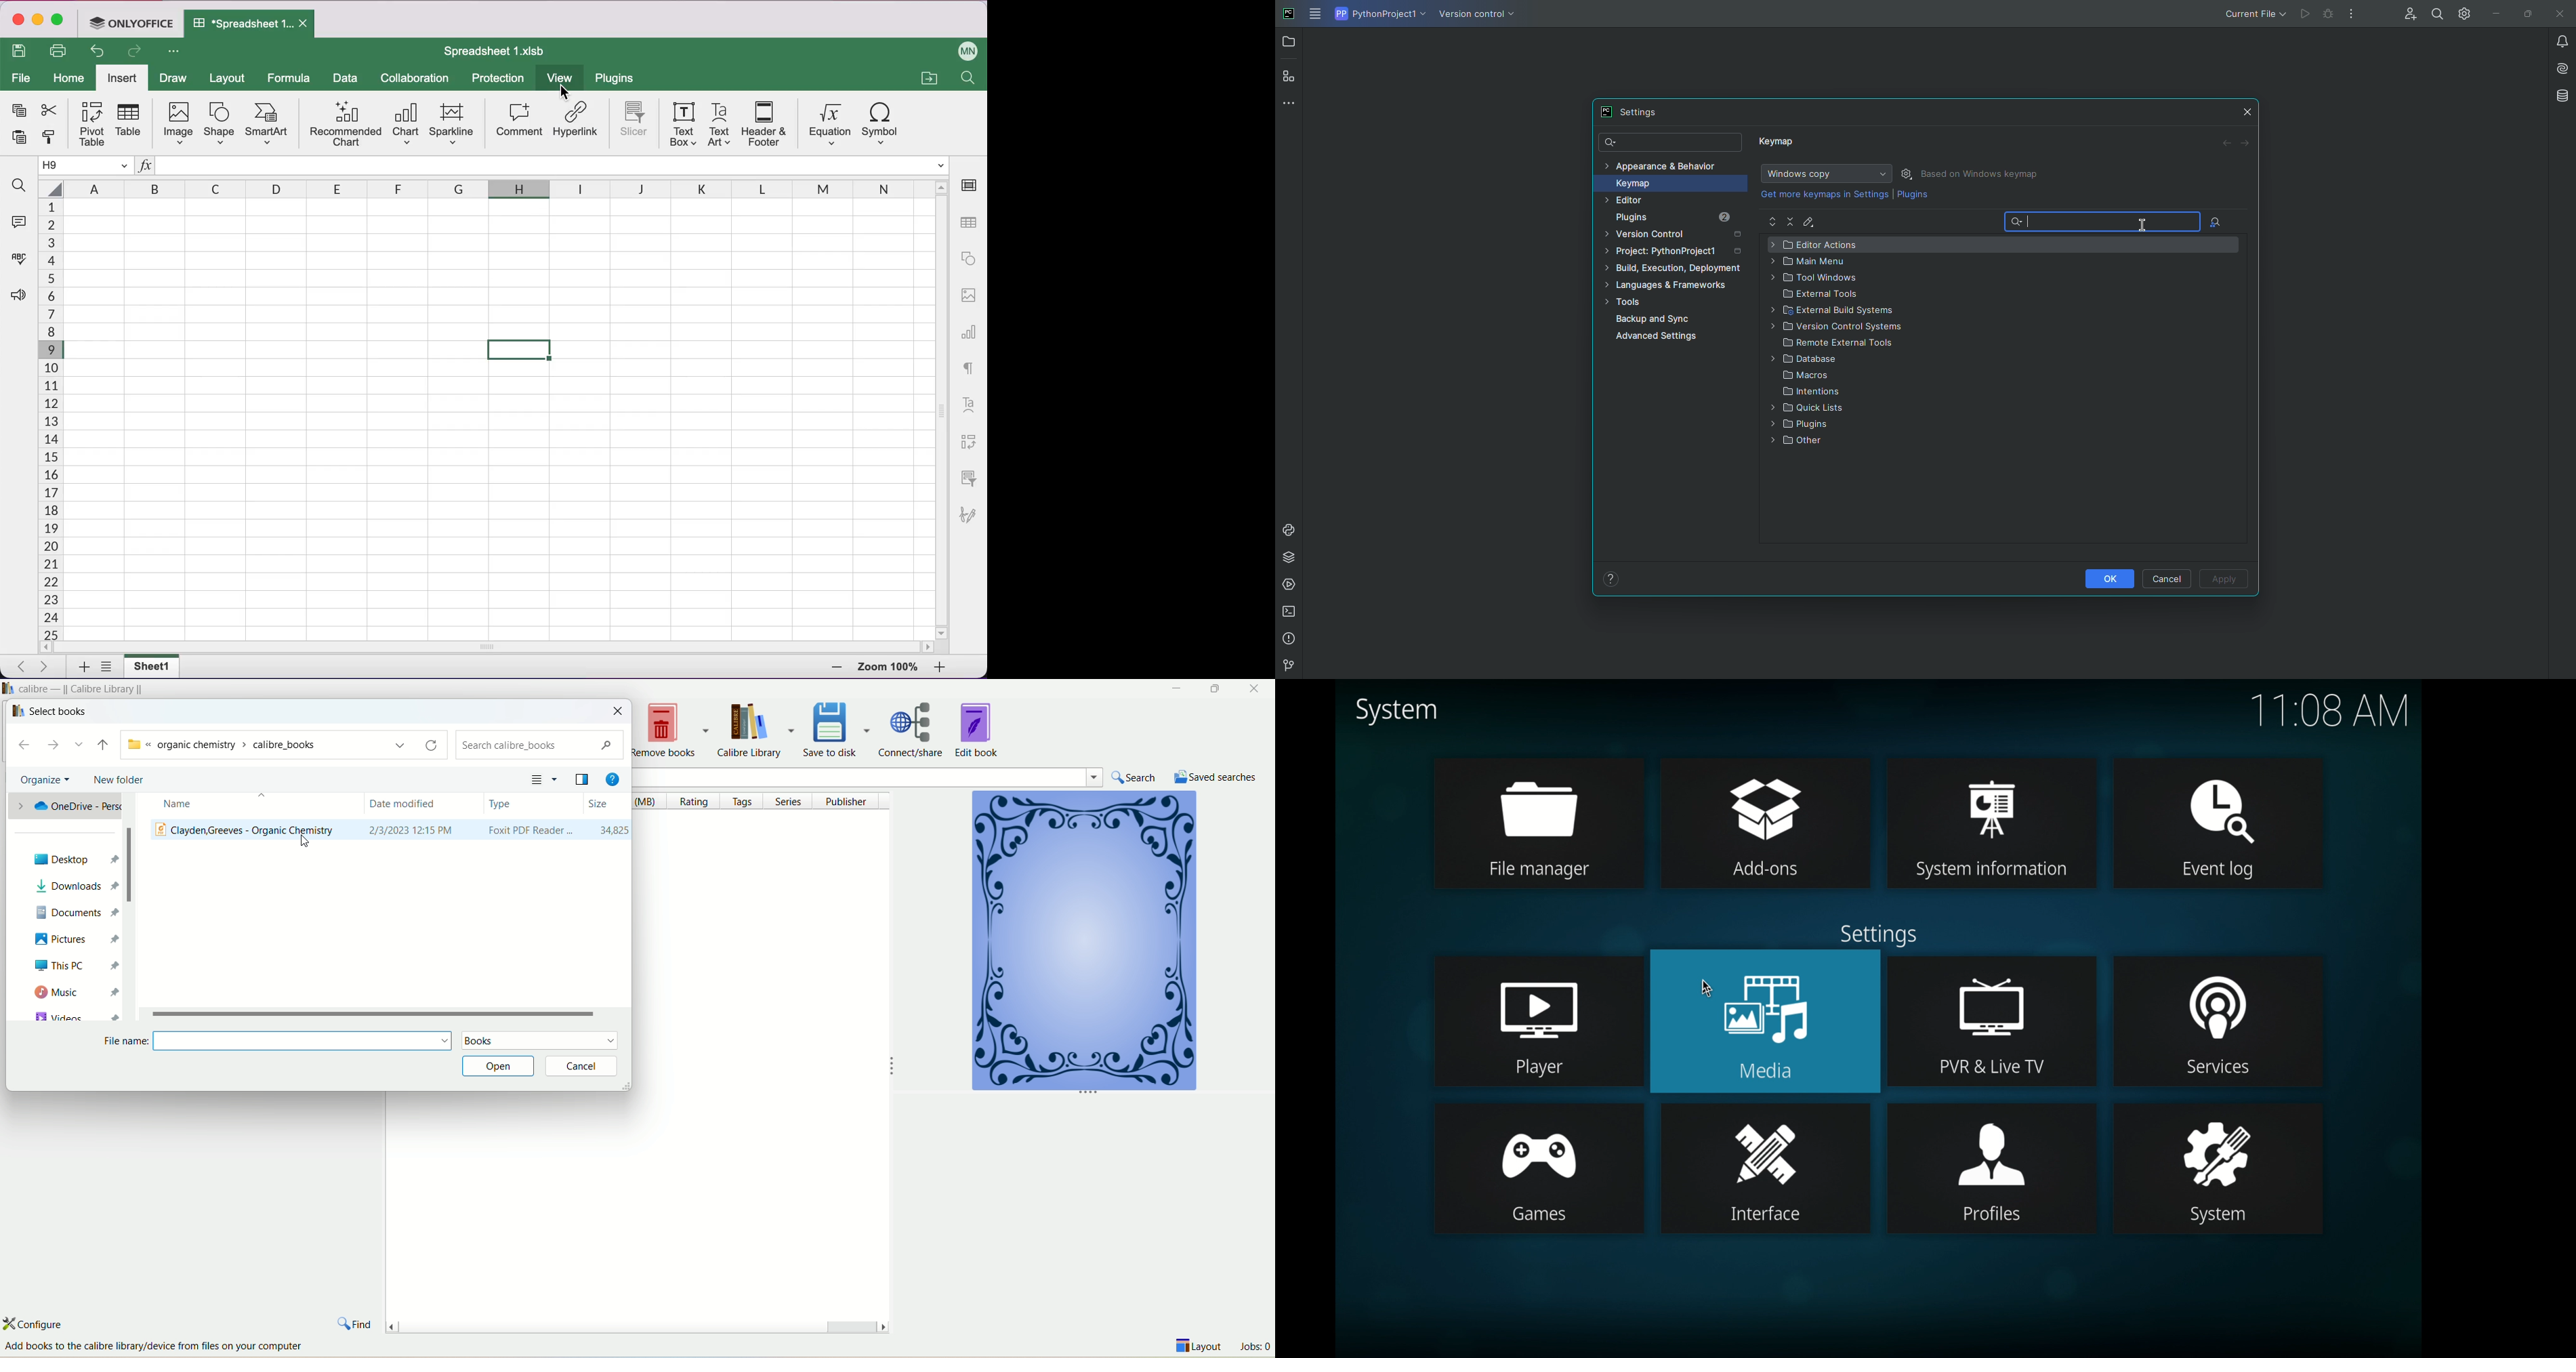  What do you see at coordinates (884, 125) in the screenshot?
I see `symbol` at bounding box center [884, 125].